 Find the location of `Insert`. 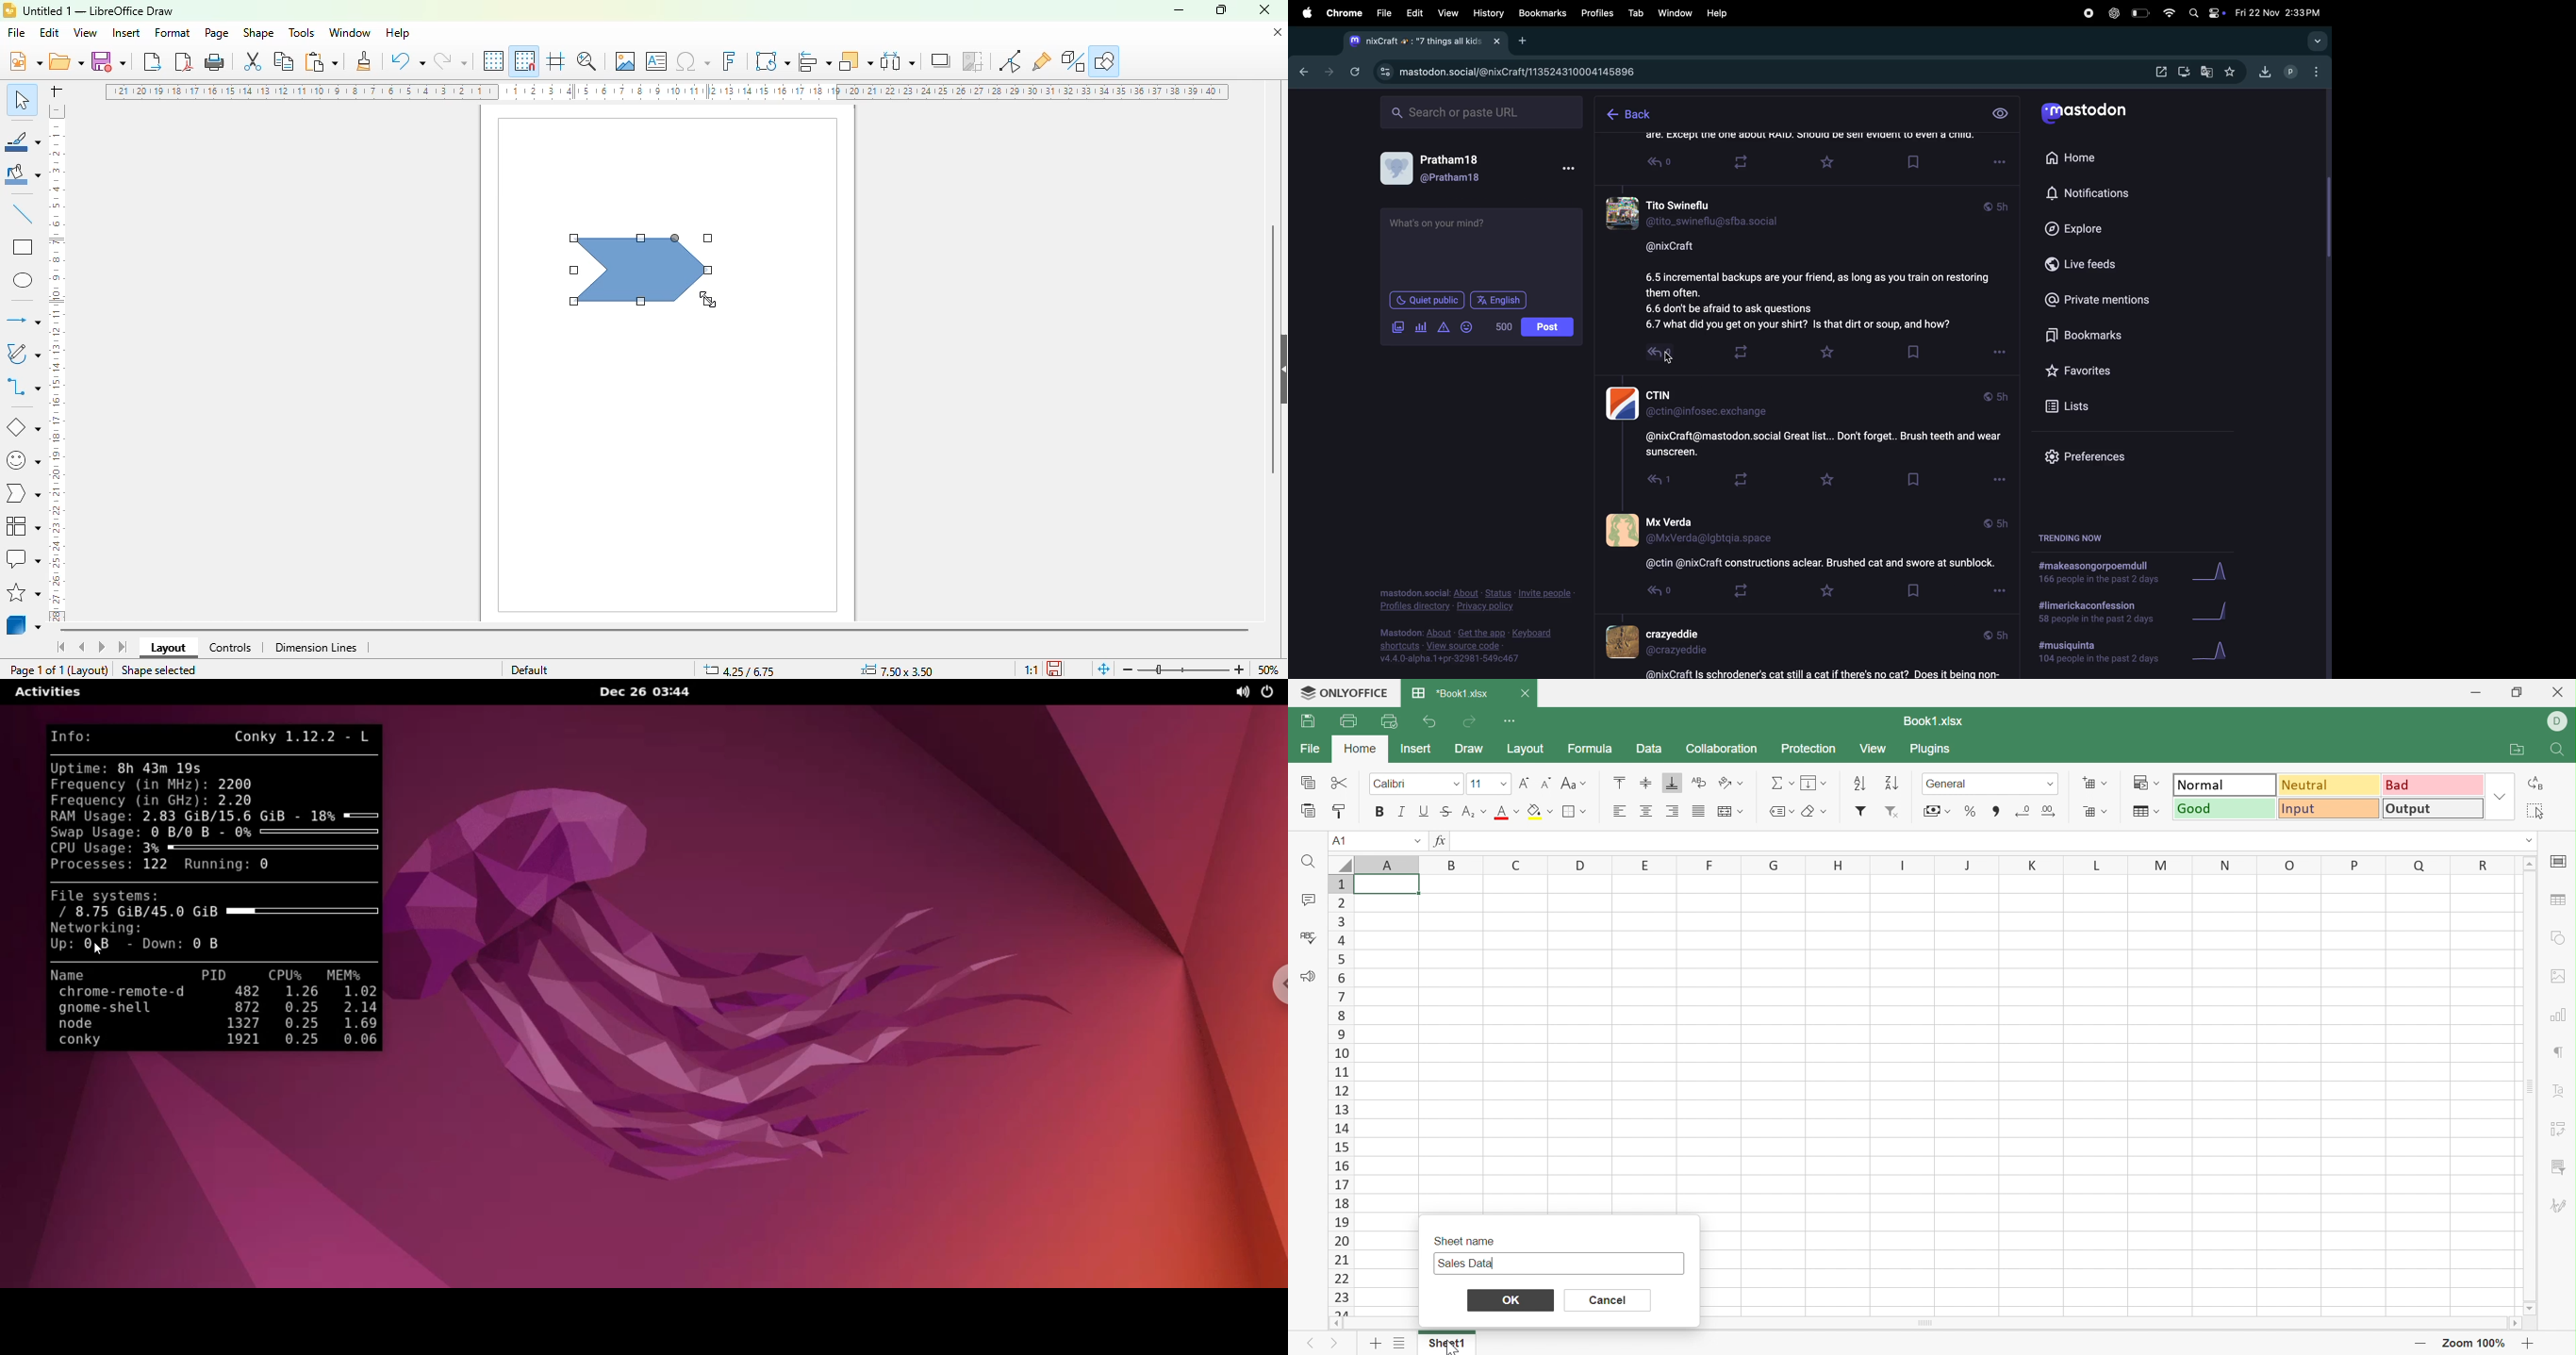

Insert is located at coordinates (1418, 749).